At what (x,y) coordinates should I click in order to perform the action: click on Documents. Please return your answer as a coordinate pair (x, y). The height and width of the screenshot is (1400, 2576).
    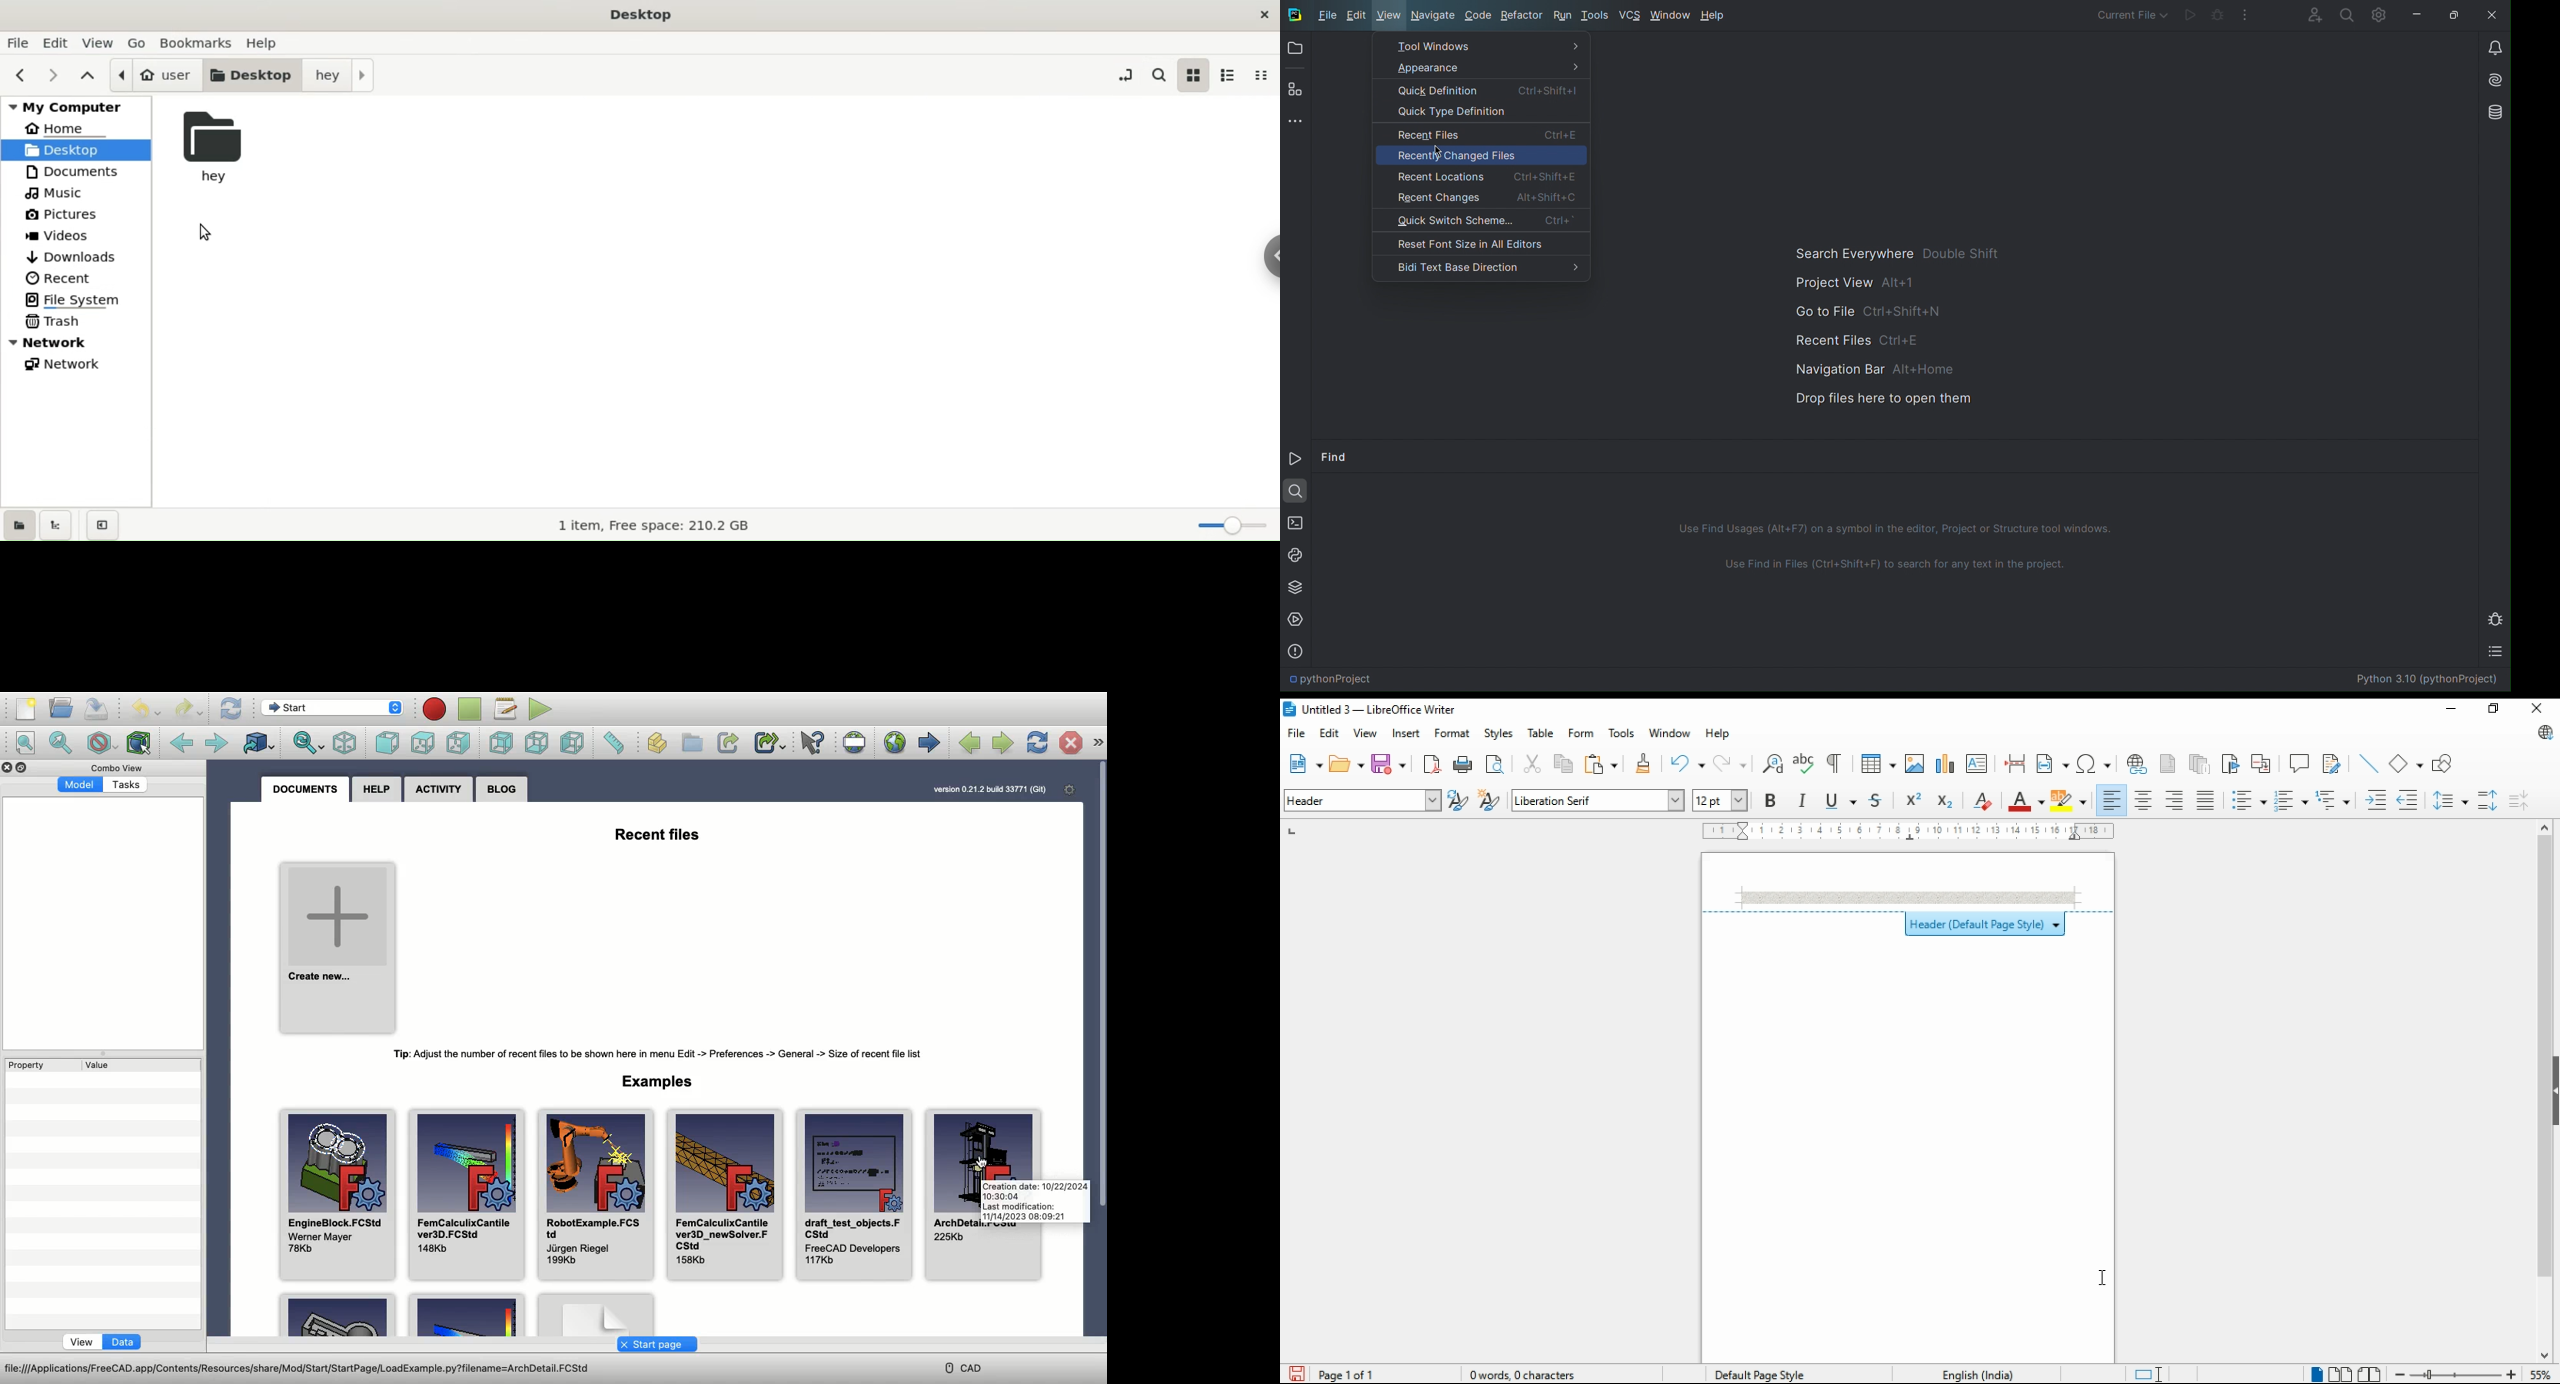
    Looking at the image, I should click on (304, 788).